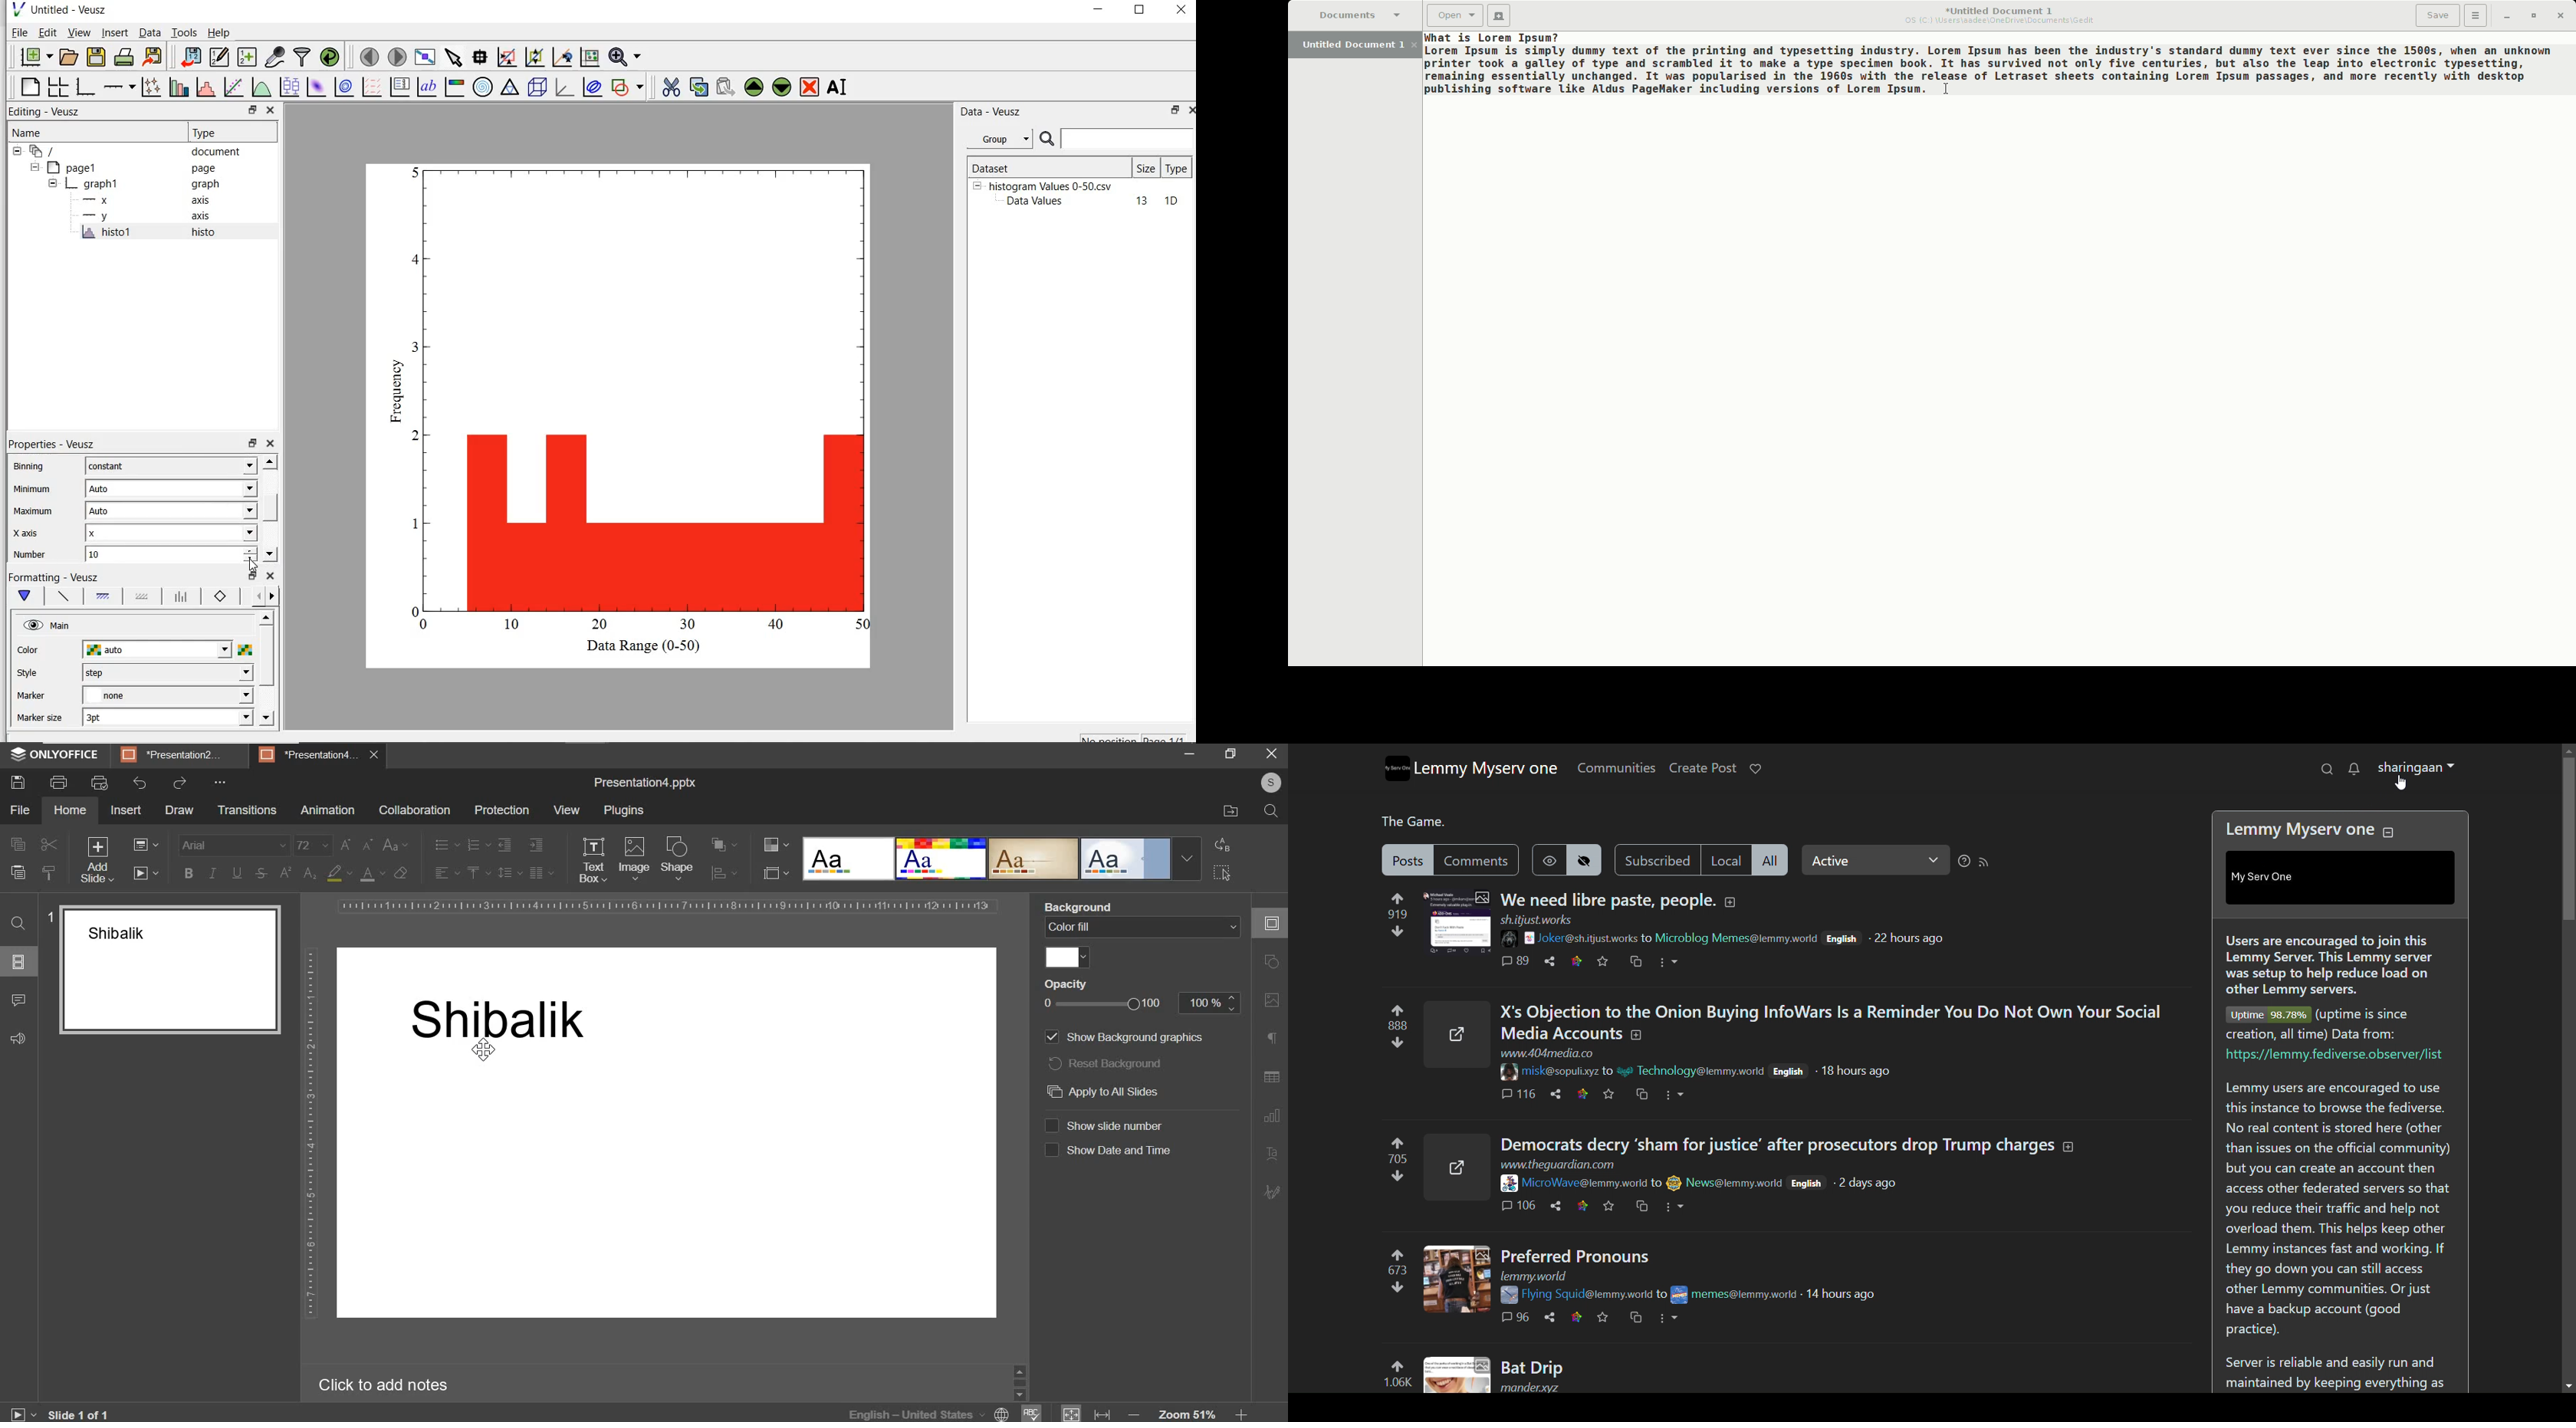 Image resolution: width=2576 pixels, height=1428 pixels. Describe the element at coordinates (125, 56) in the screenshot. I see `print the document` at that location.